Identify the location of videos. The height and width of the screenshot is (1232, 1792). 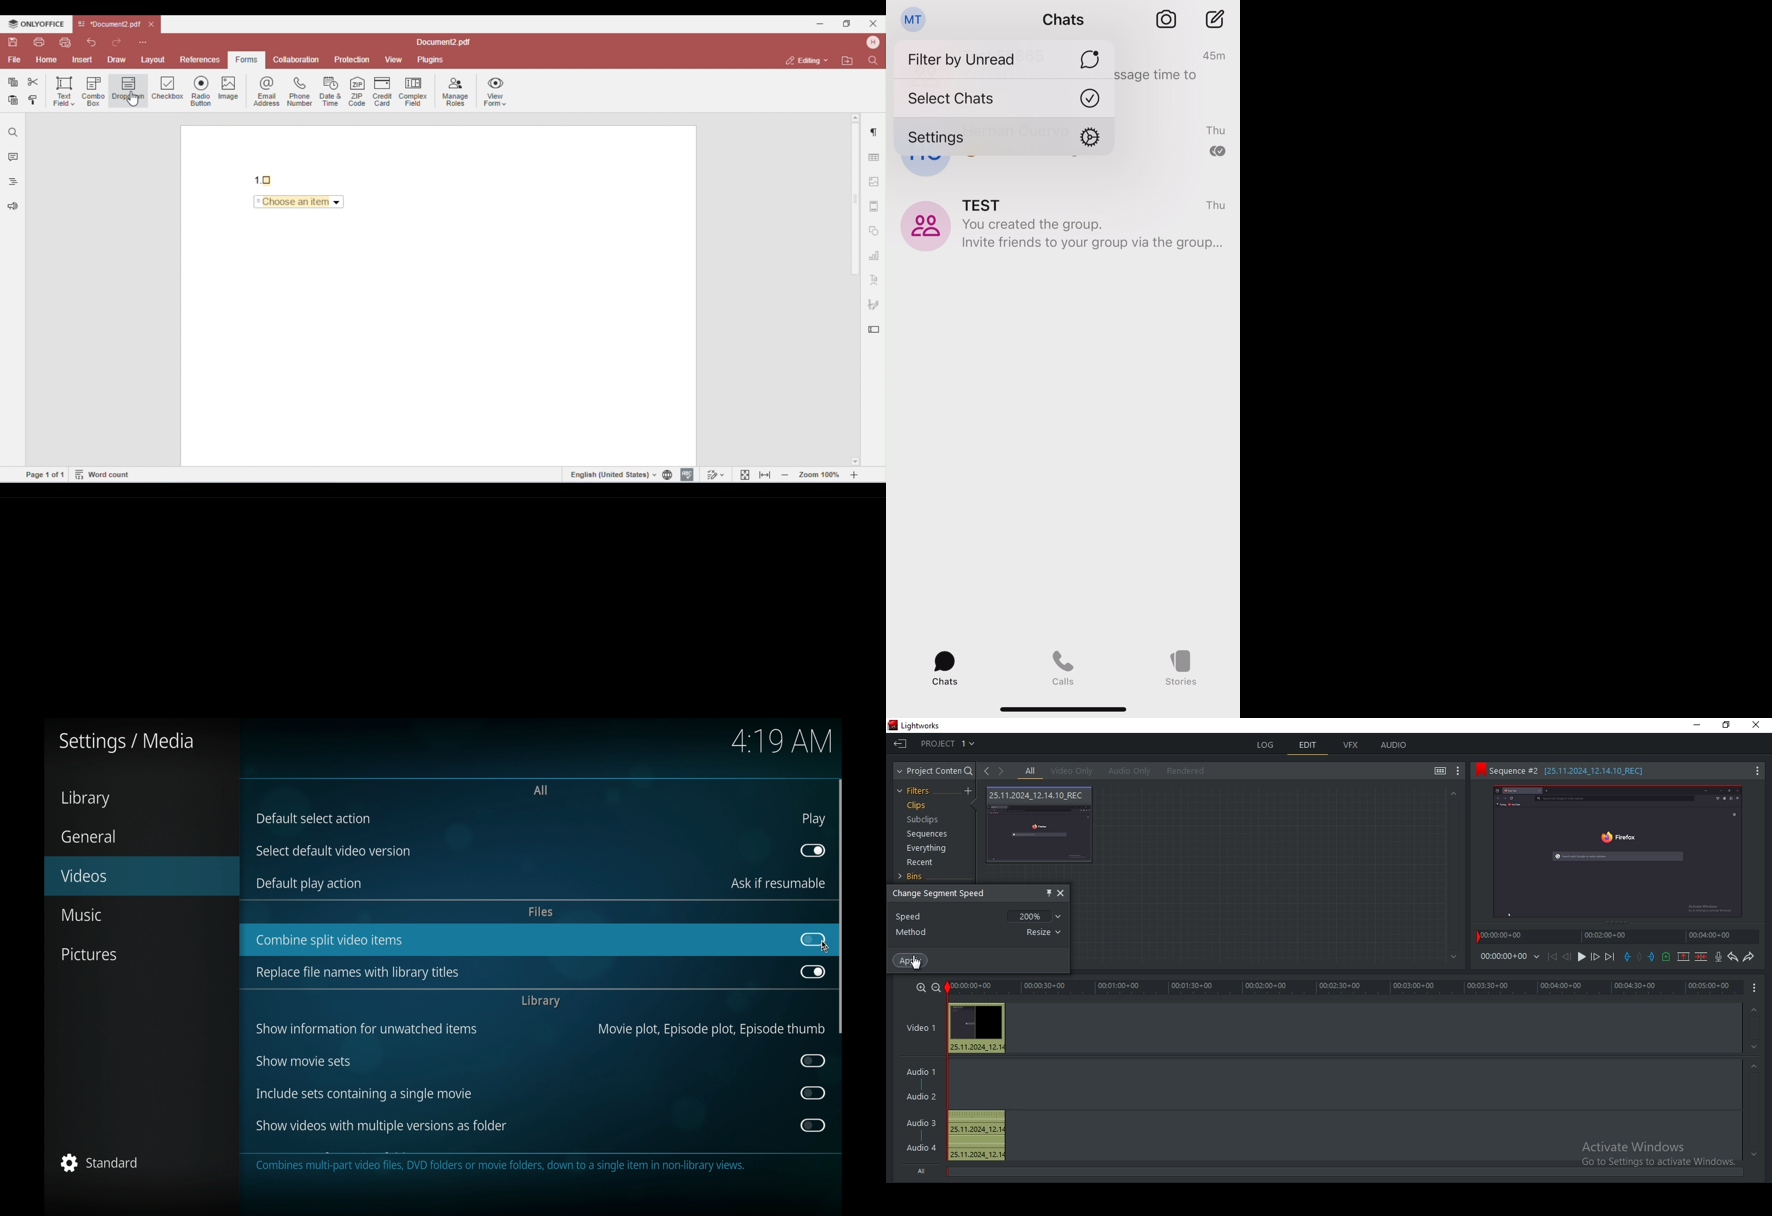
(142, 876).